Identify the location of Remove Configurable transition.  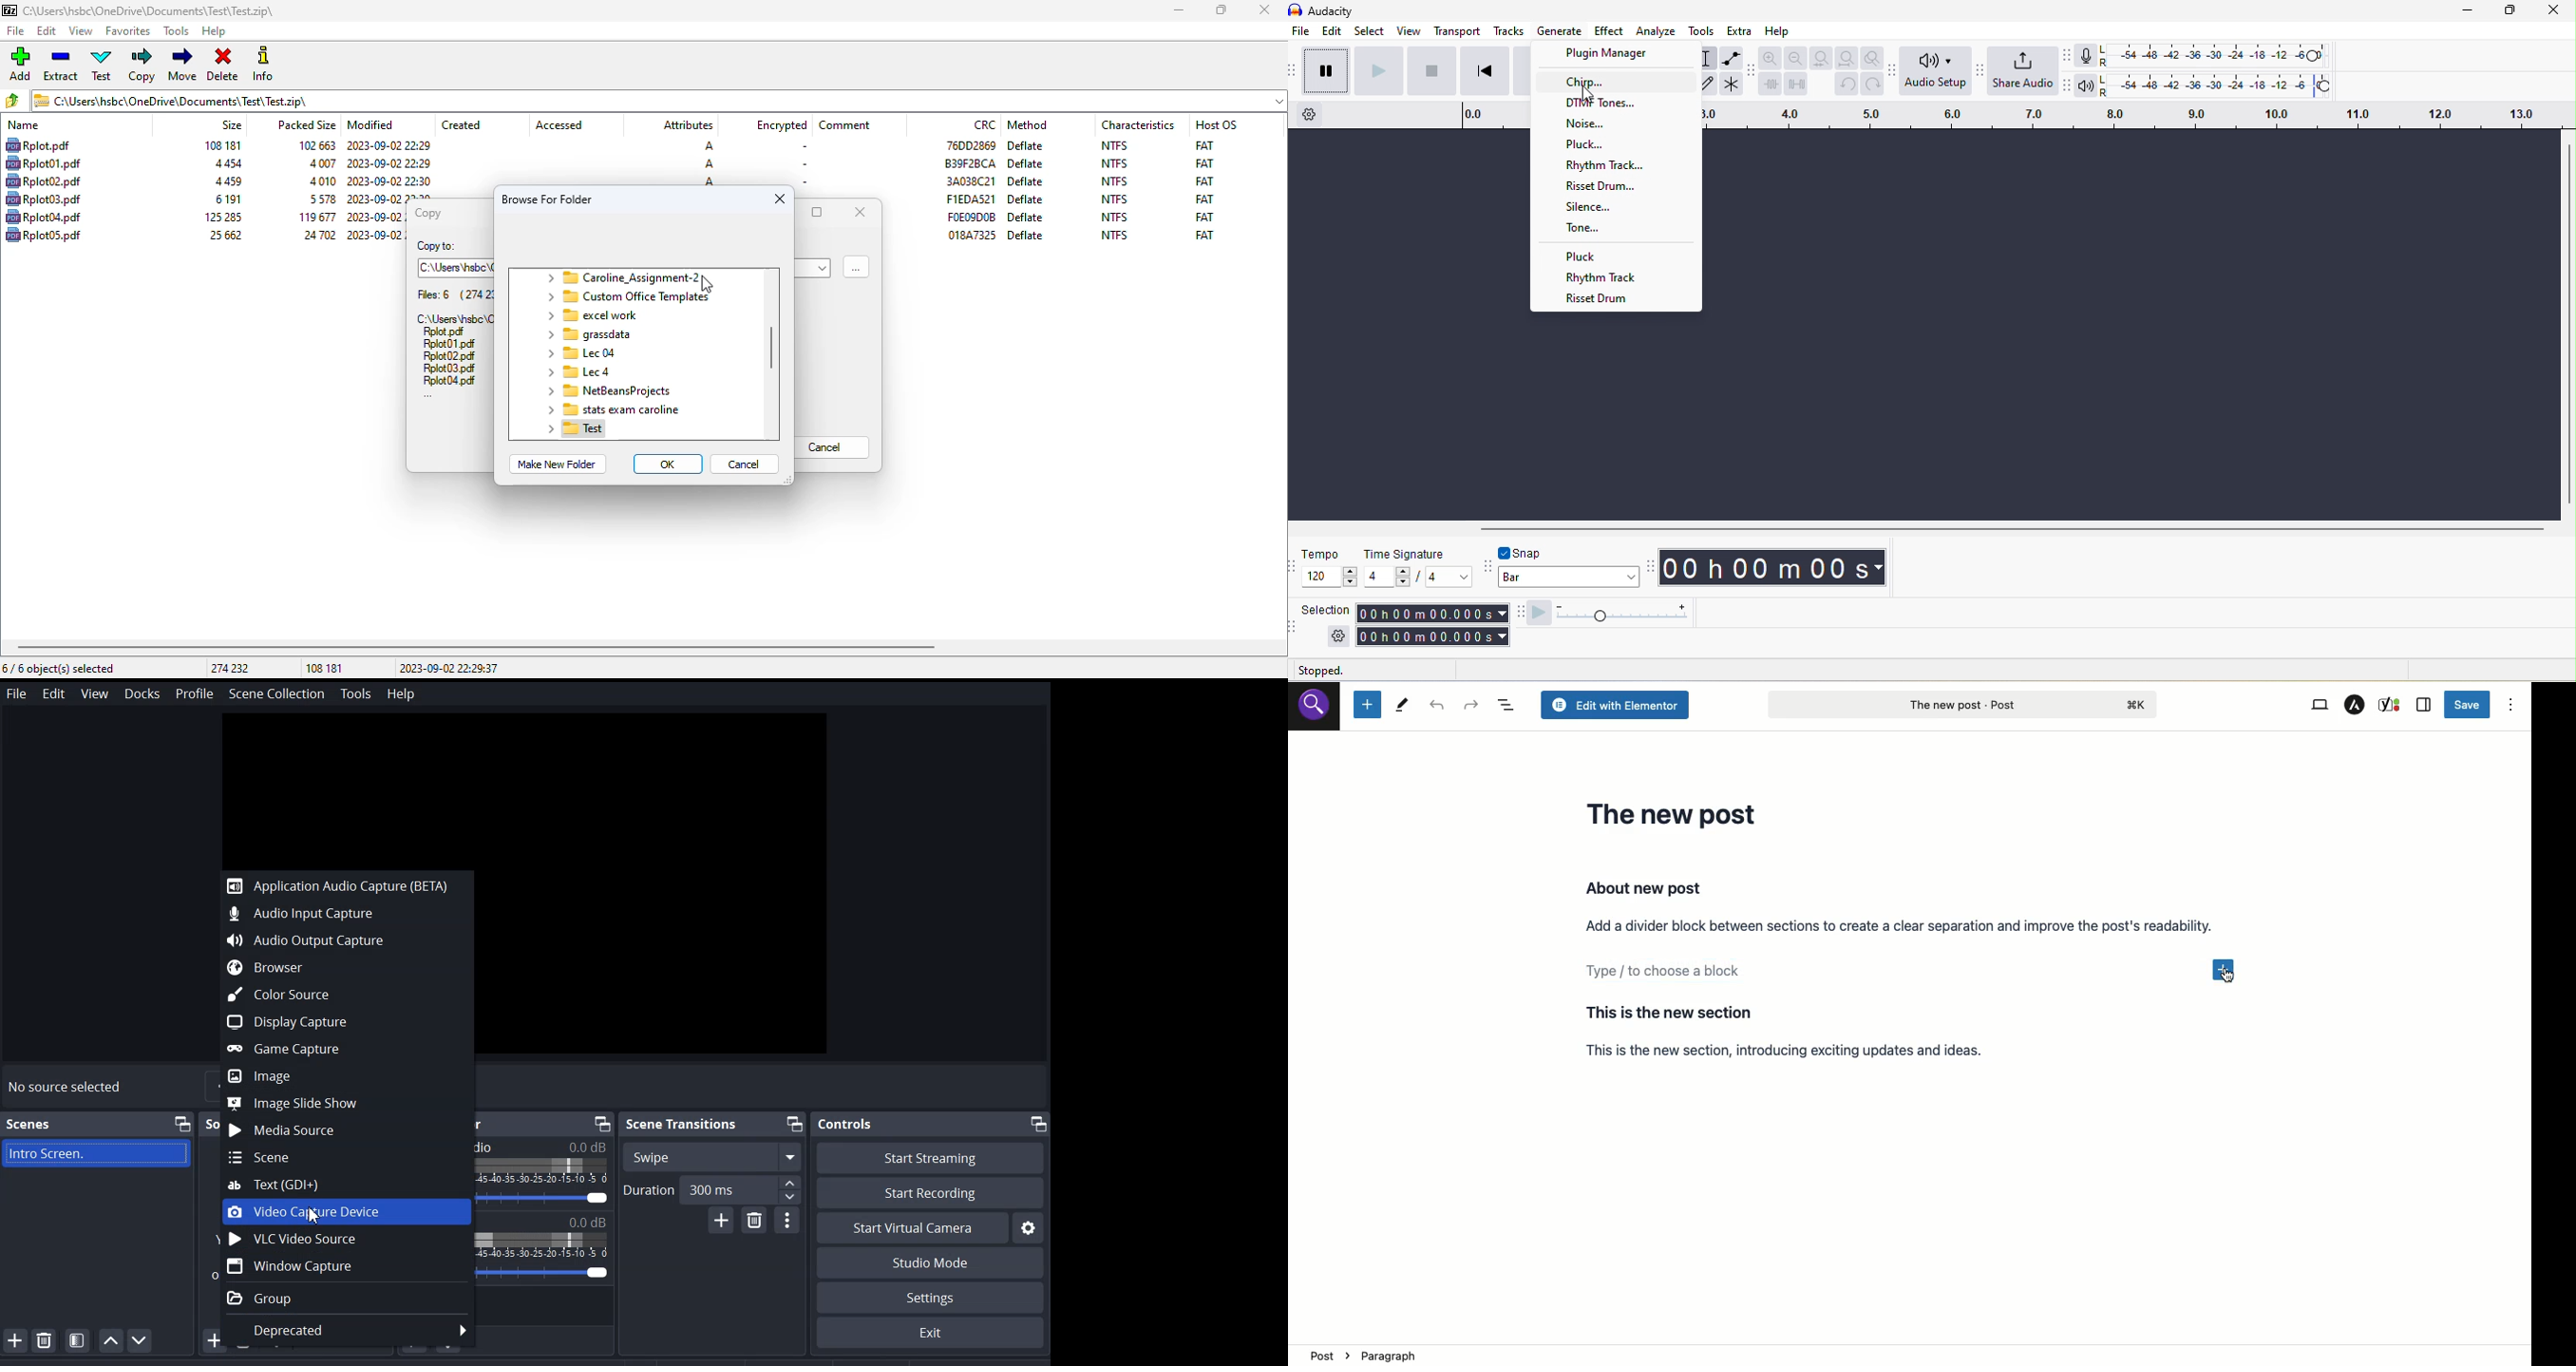
(756, 1221).